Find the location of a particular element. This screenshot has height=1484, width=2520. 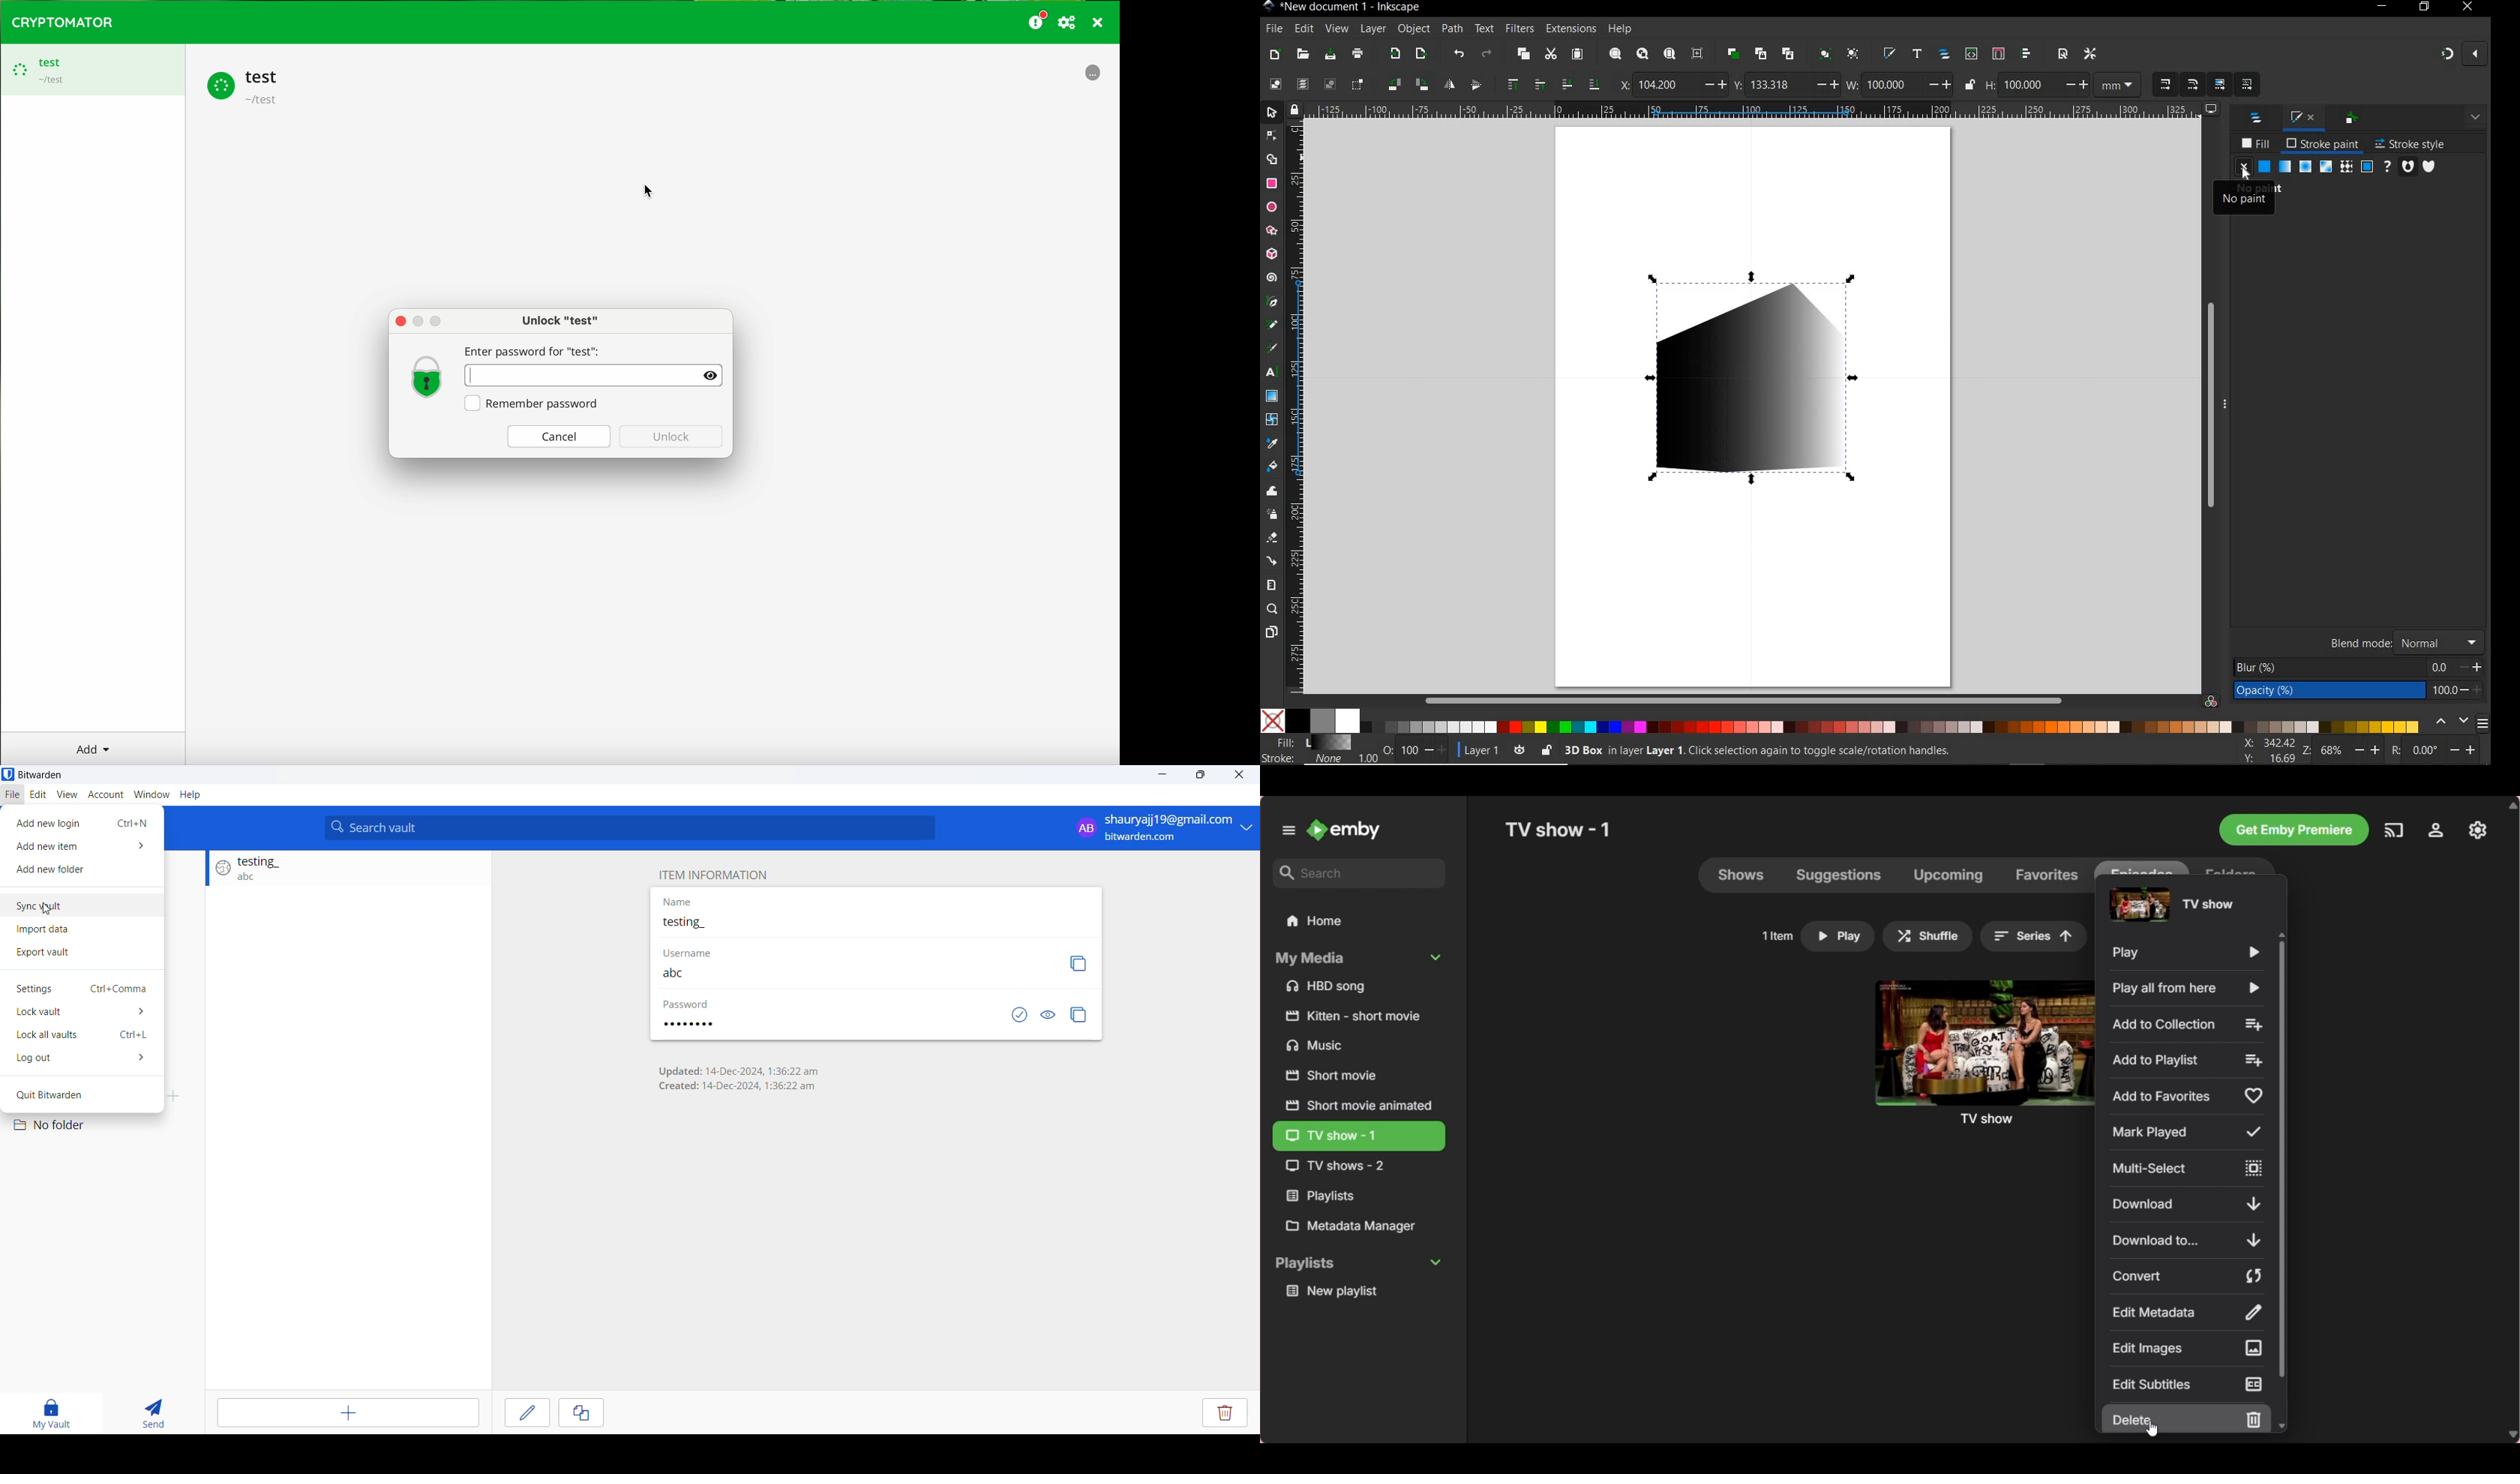

Sync vault is located at coordinates (83, 907).